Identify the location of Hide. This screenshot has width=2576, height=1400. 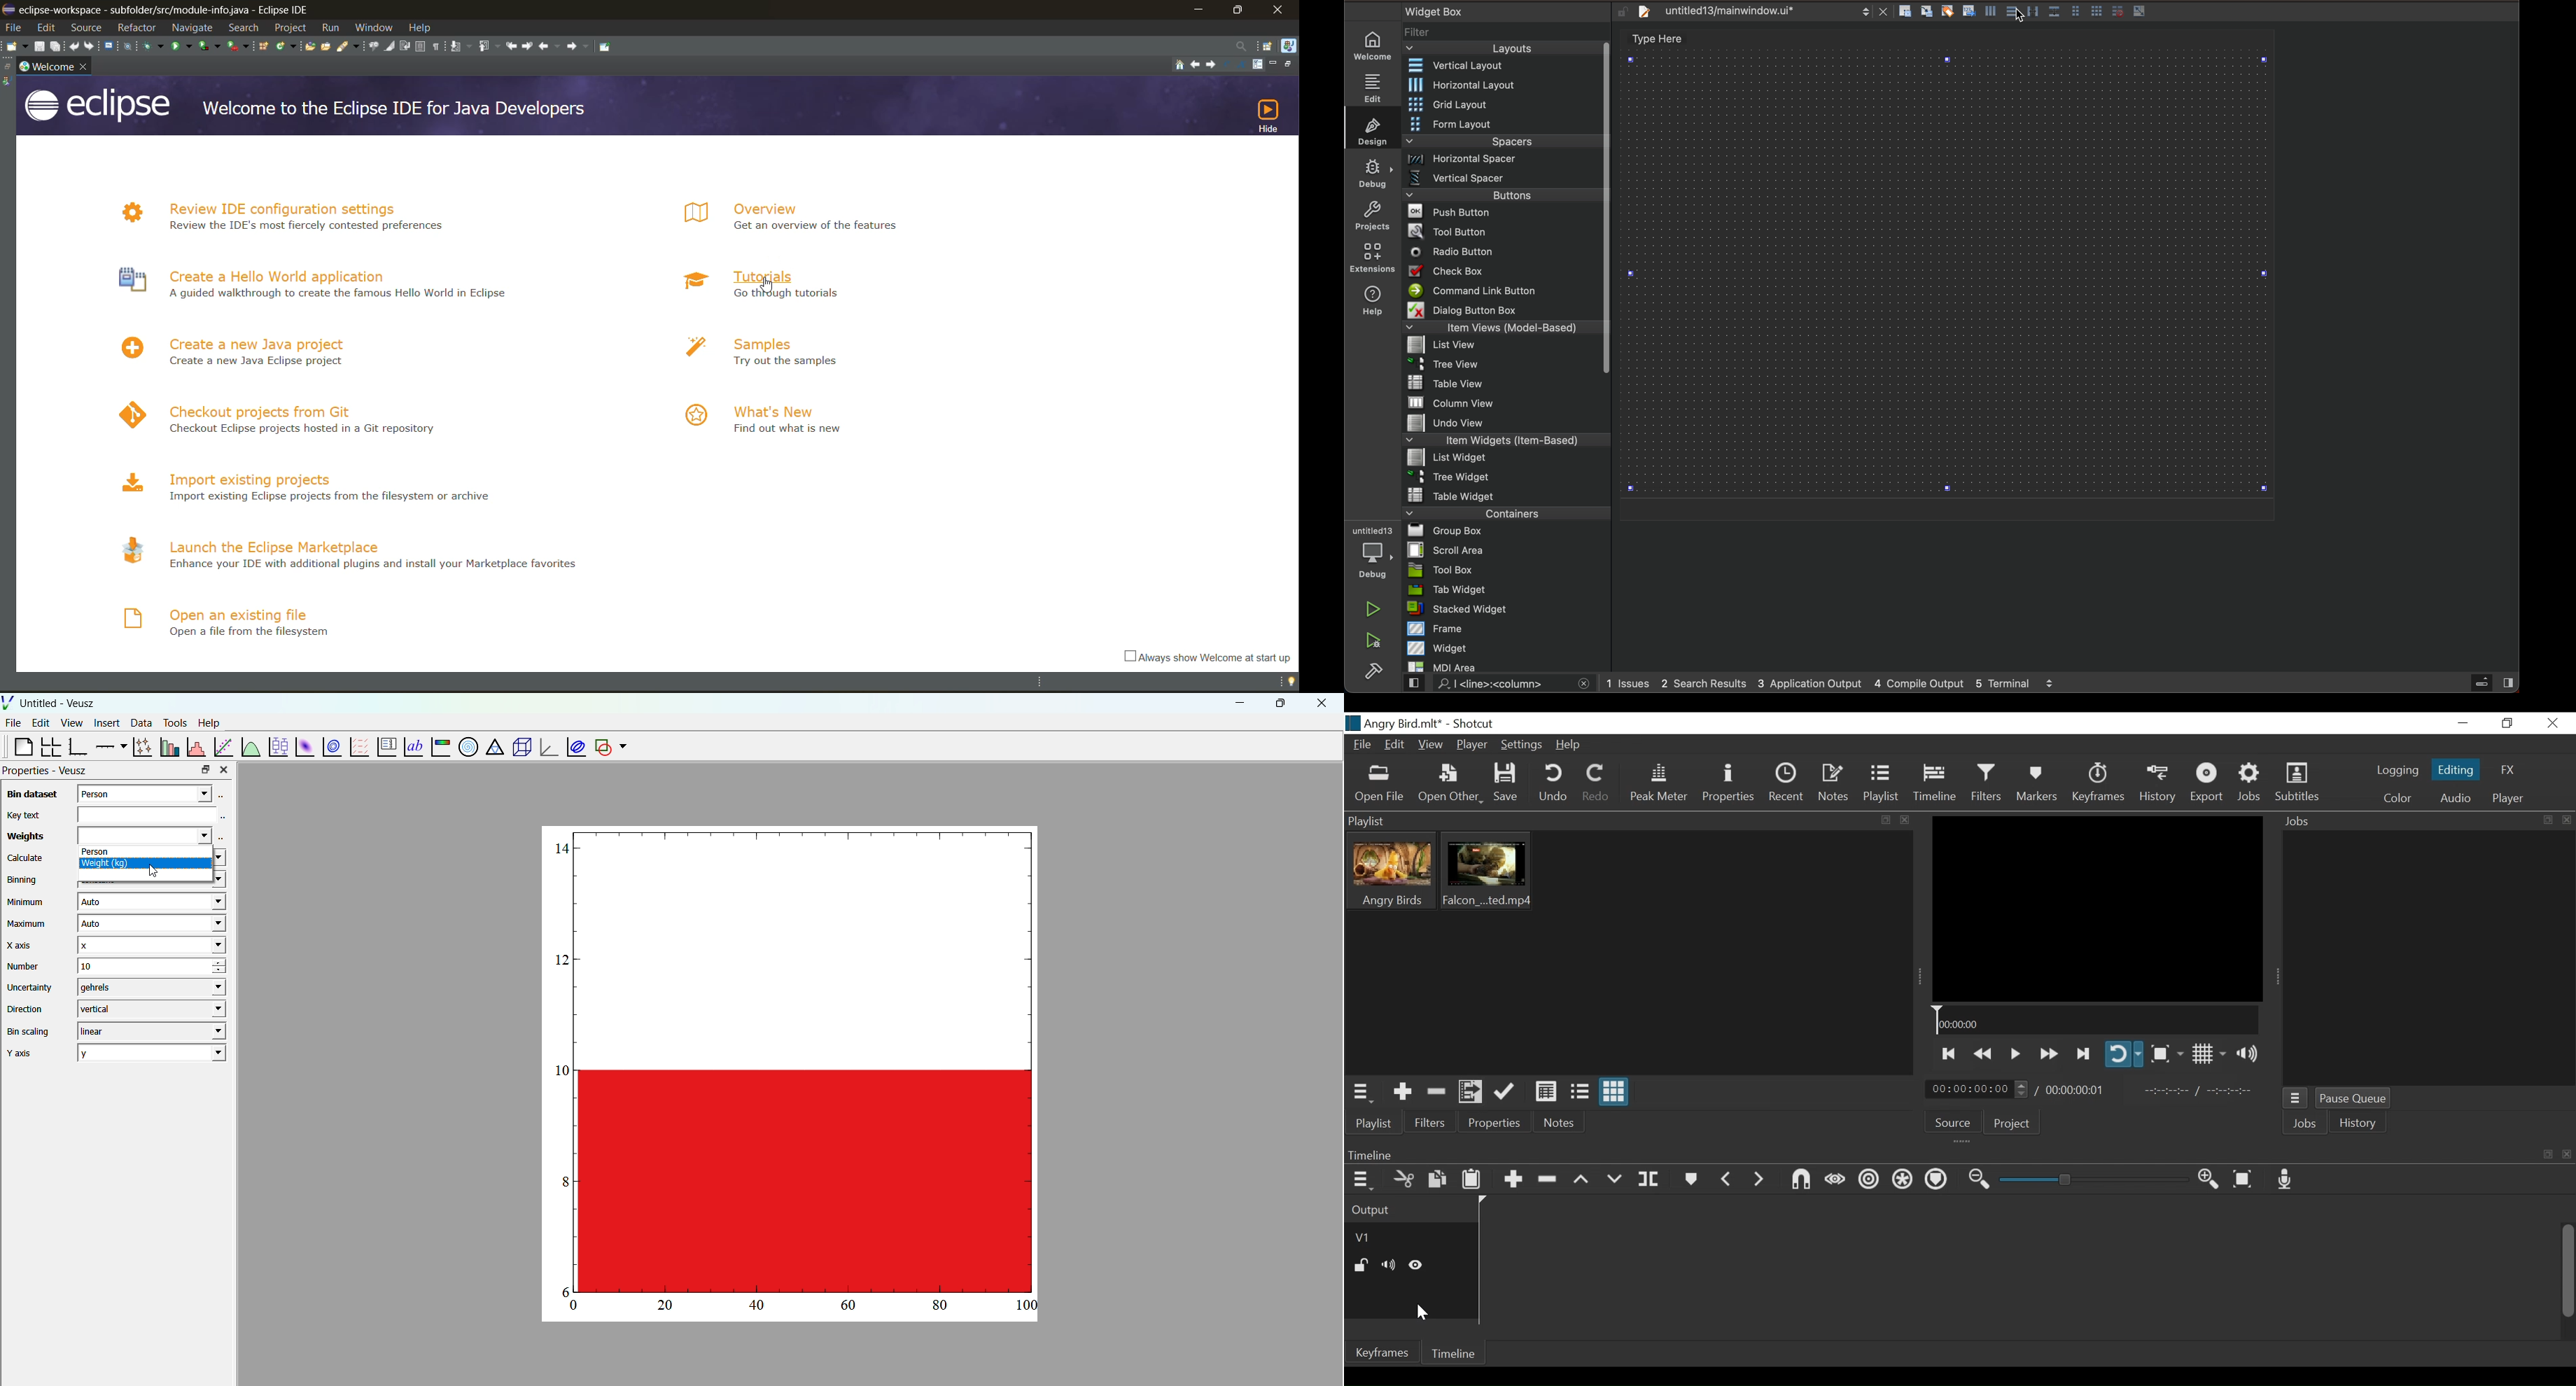
(1420, 1313).